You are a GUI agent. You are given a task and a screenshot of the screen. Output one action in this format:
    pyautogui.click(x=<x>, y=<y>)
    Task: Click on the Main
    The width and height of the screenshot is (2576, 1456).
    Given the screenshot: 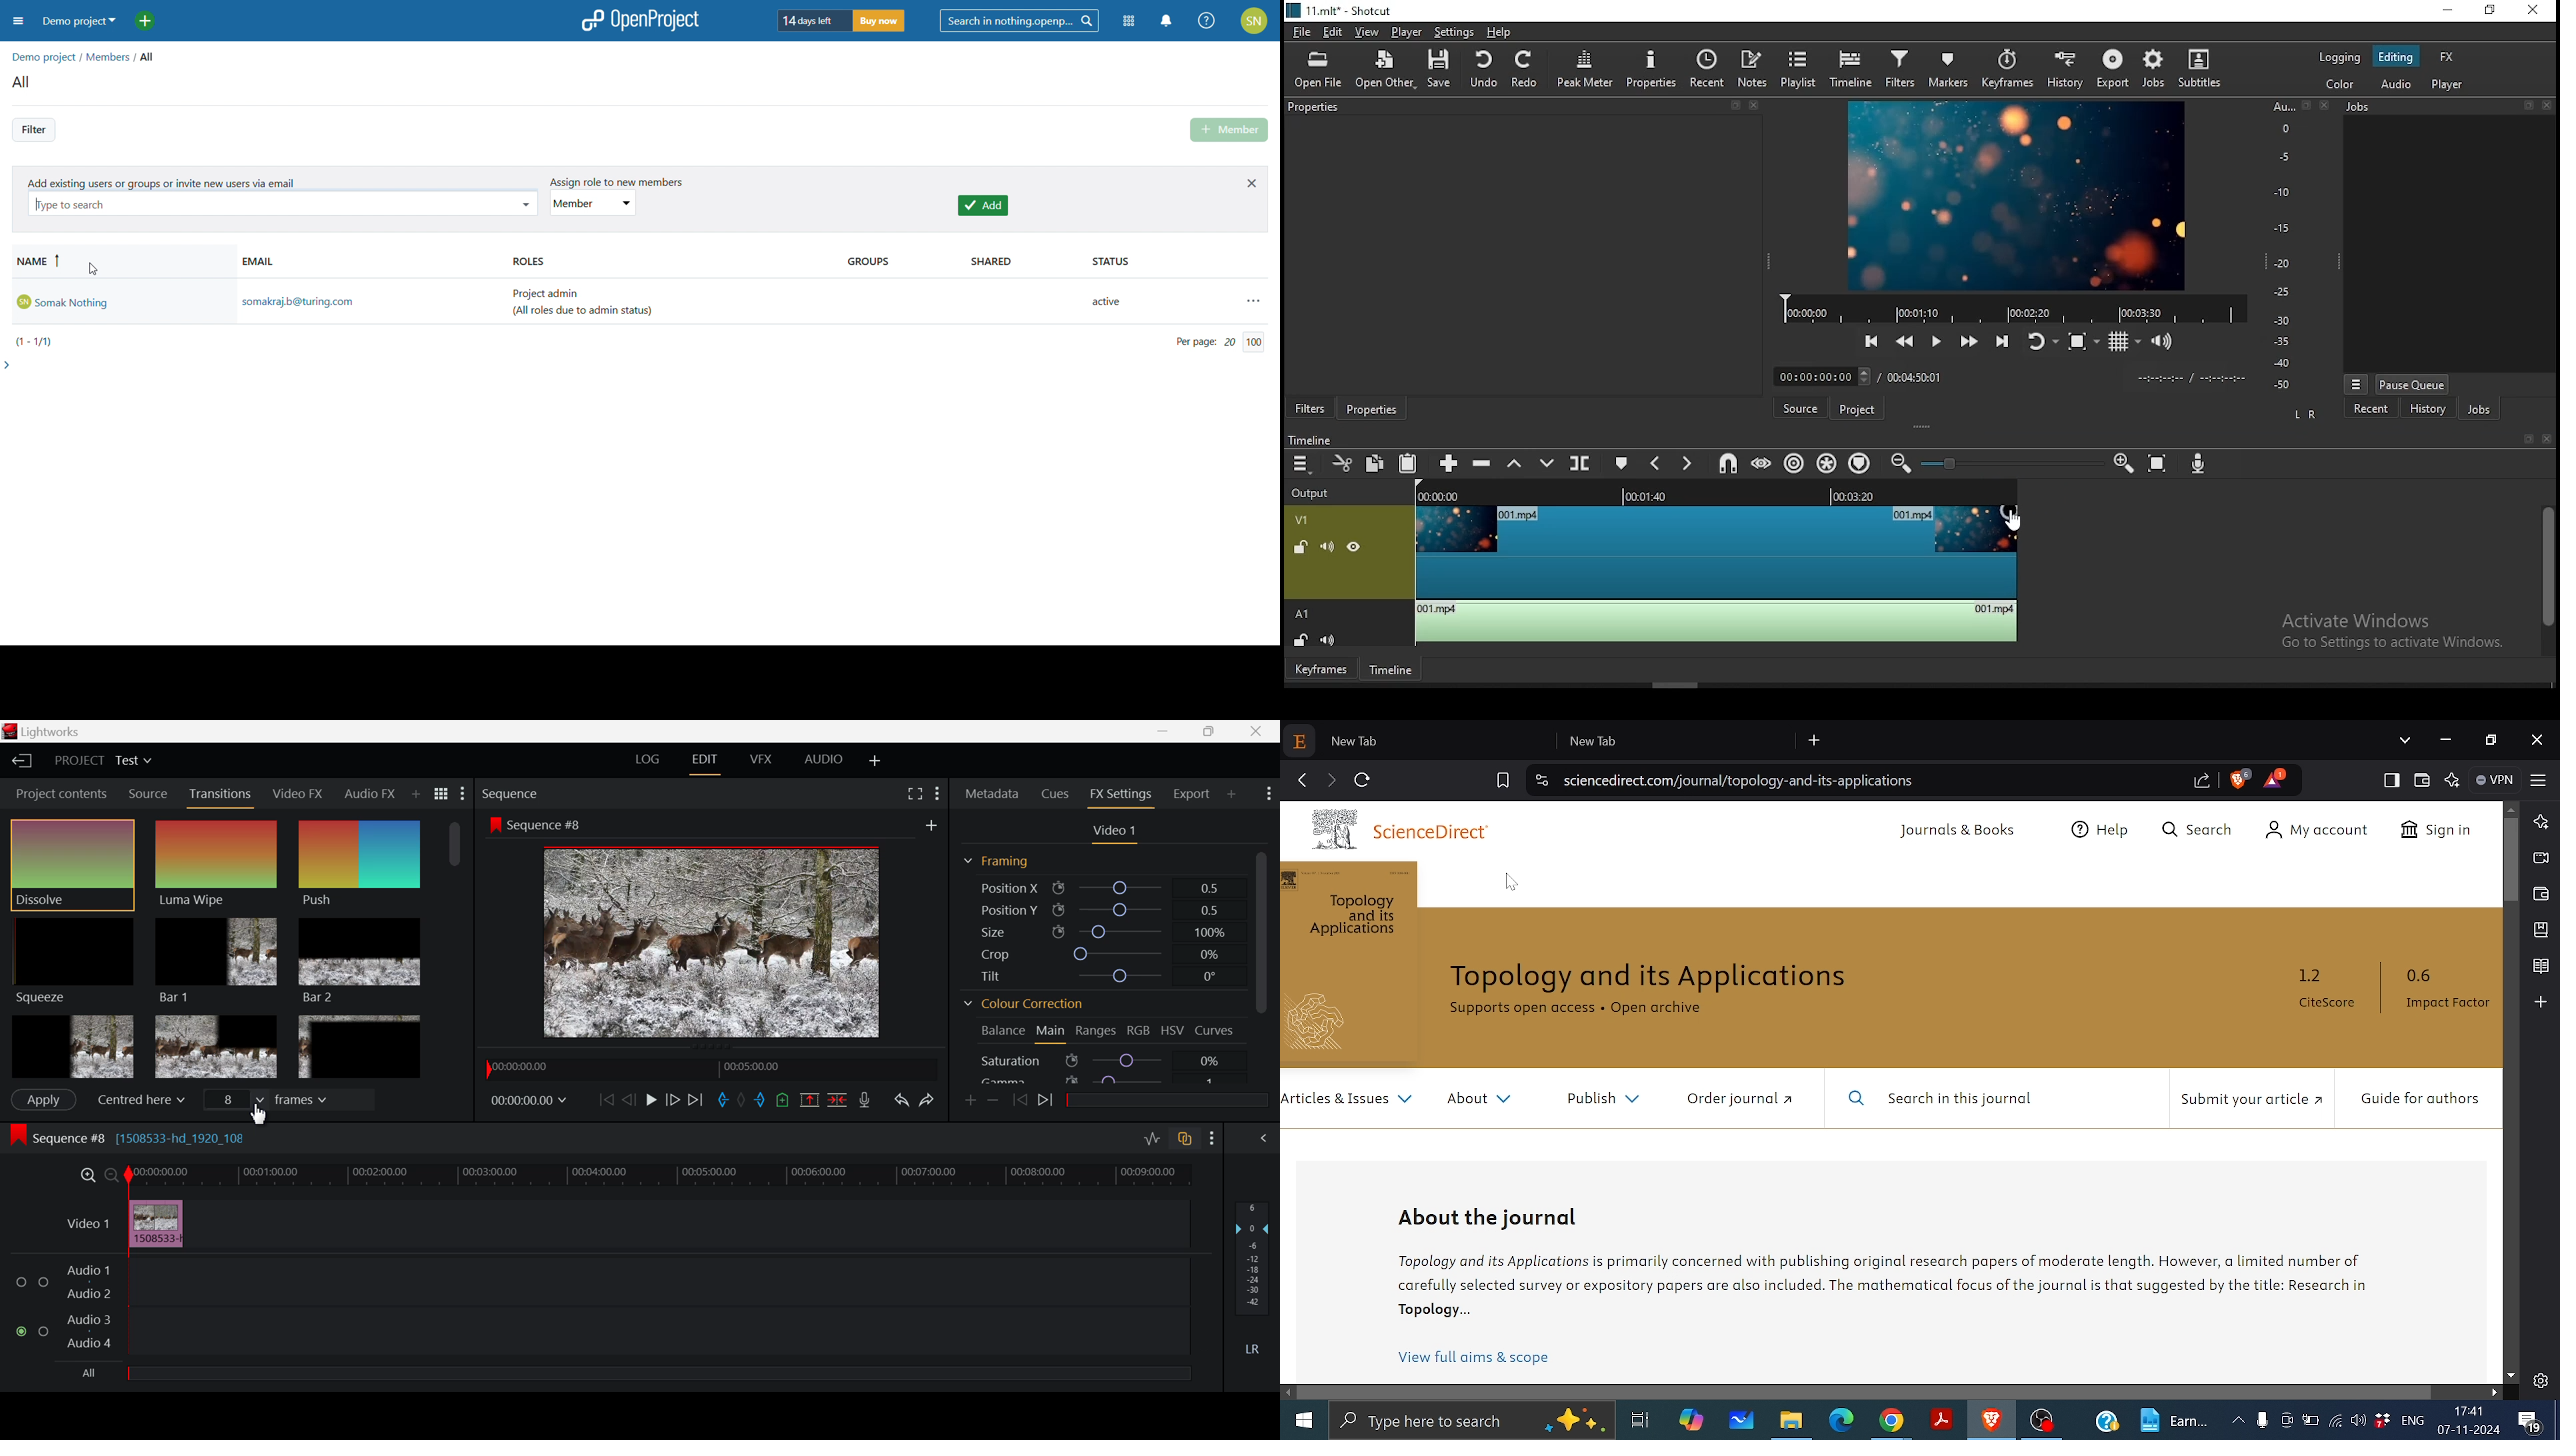 What is the action you would take?
    pyautogui.click(x=1051, y=1033)
    